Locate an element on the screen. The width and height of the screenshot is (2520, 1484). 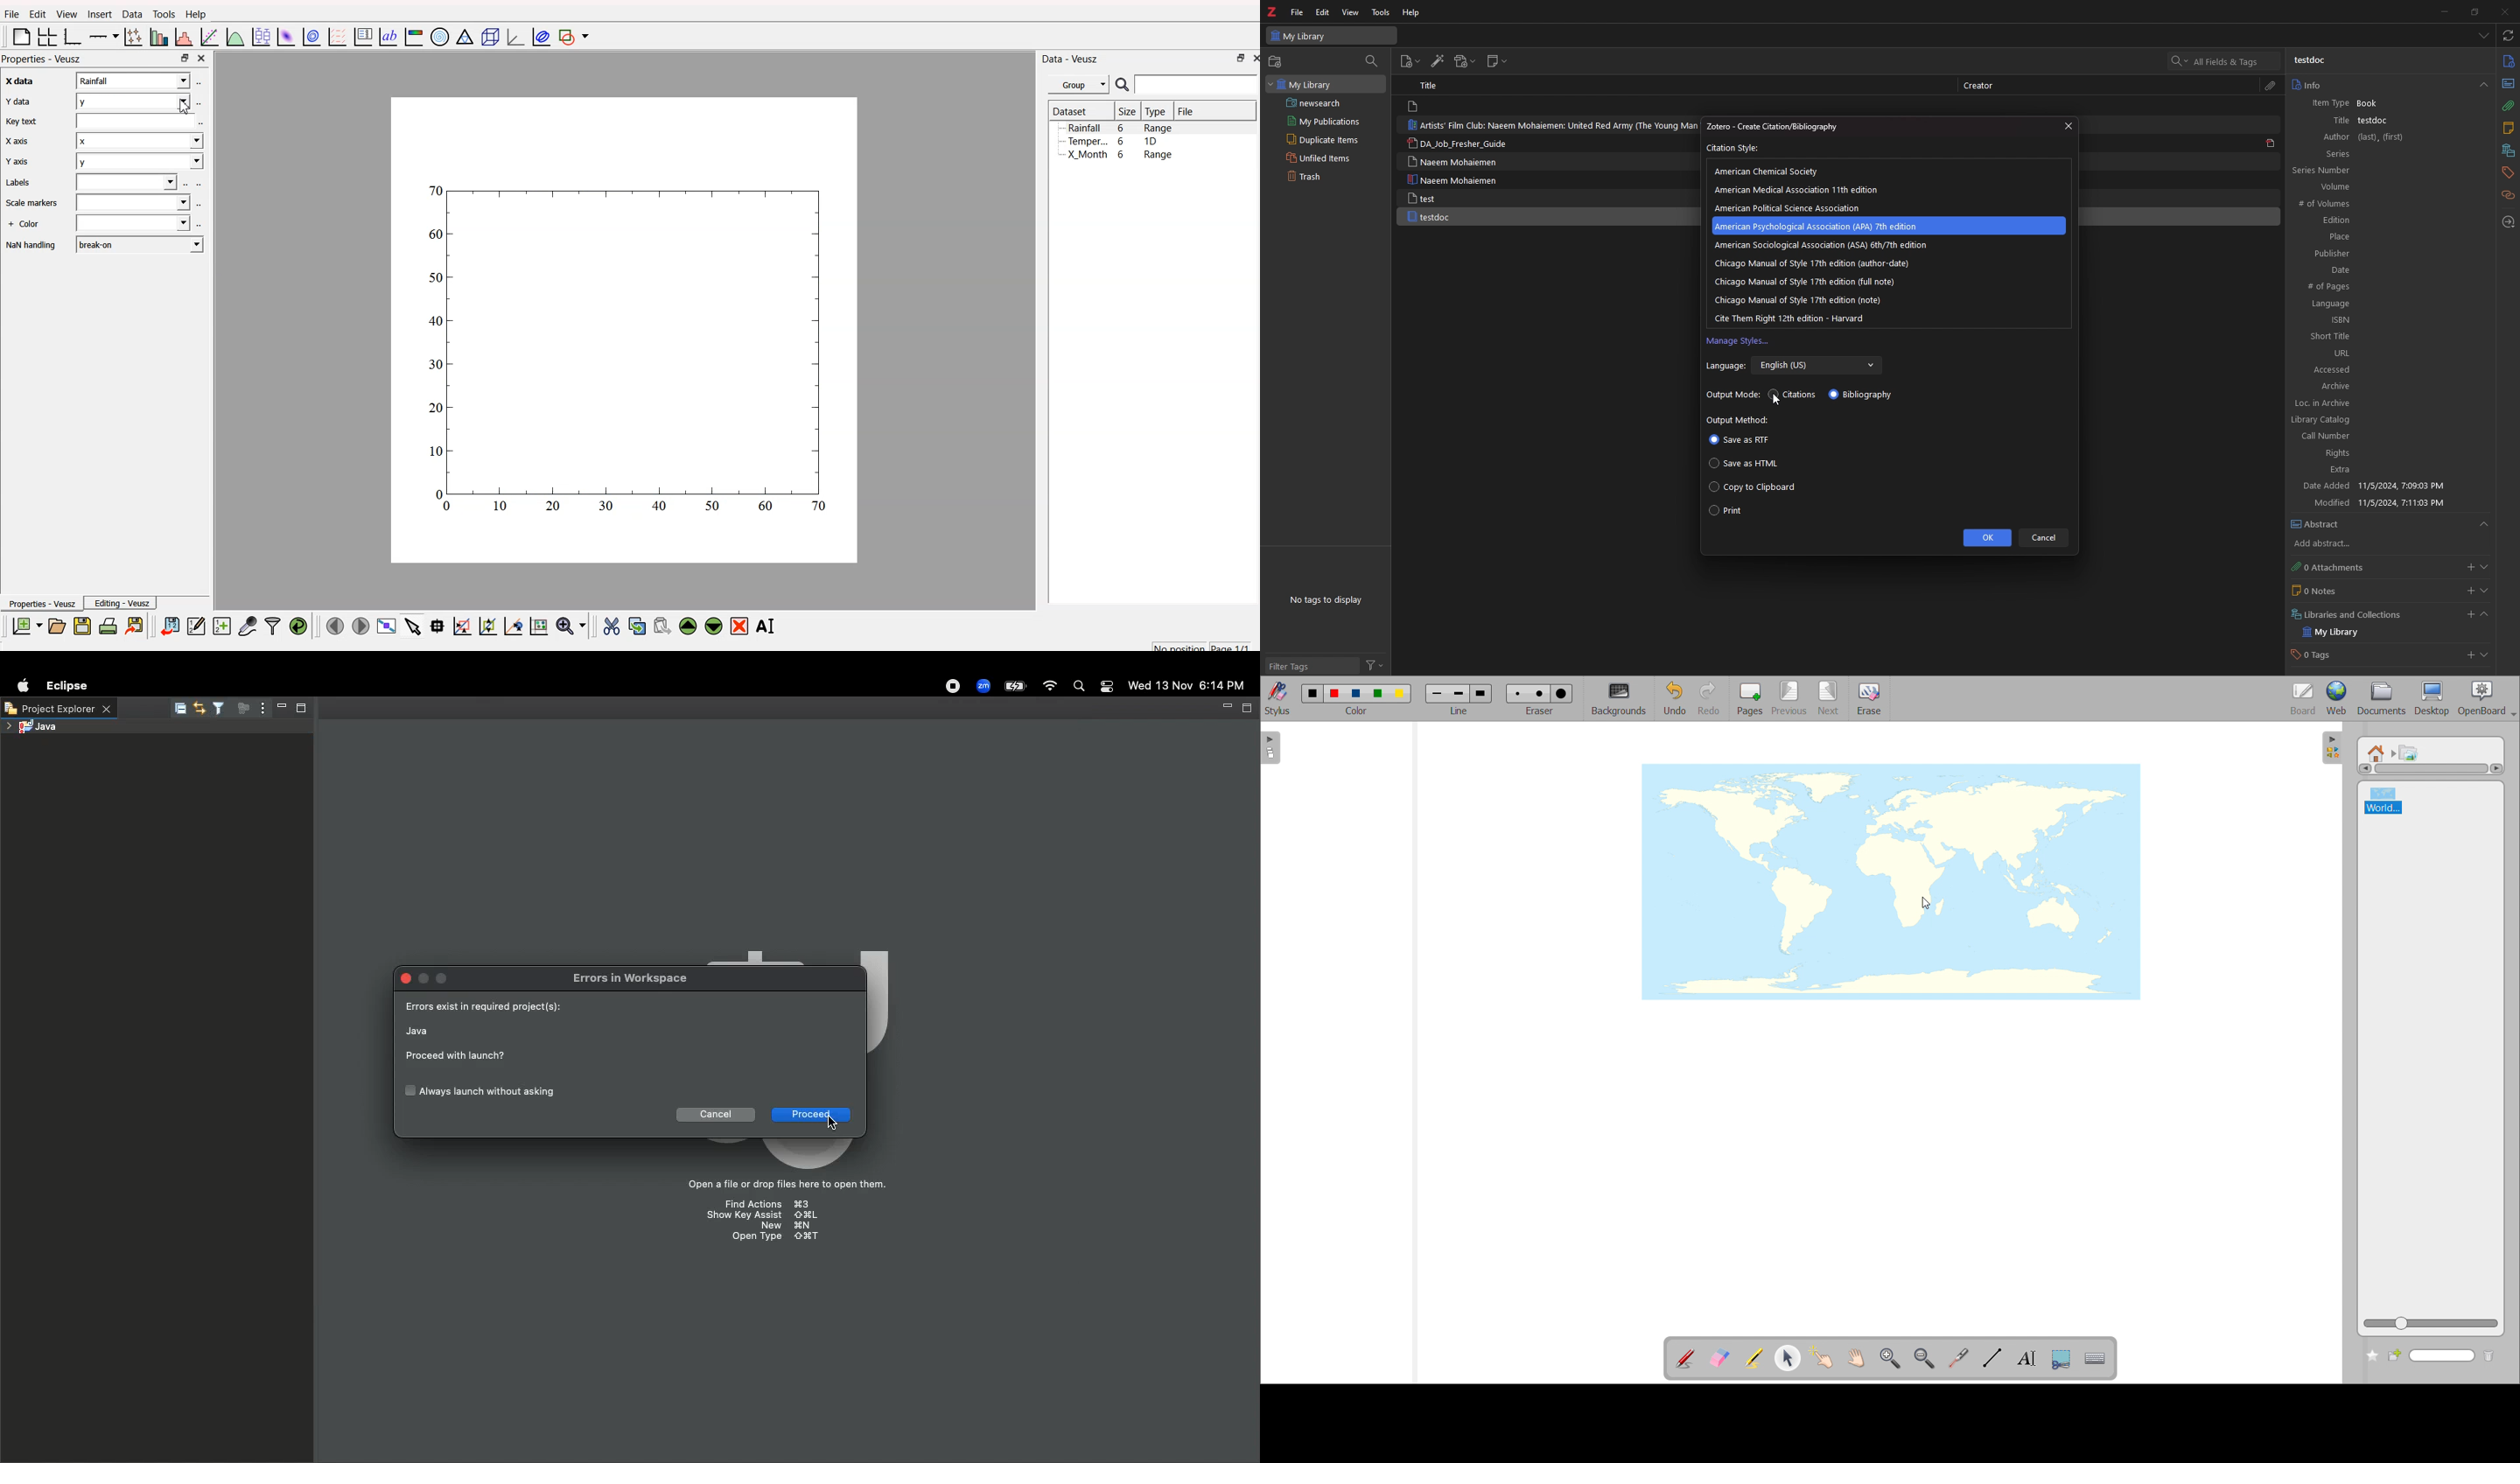
rename the selected widget is located at coordinates (768, 626).